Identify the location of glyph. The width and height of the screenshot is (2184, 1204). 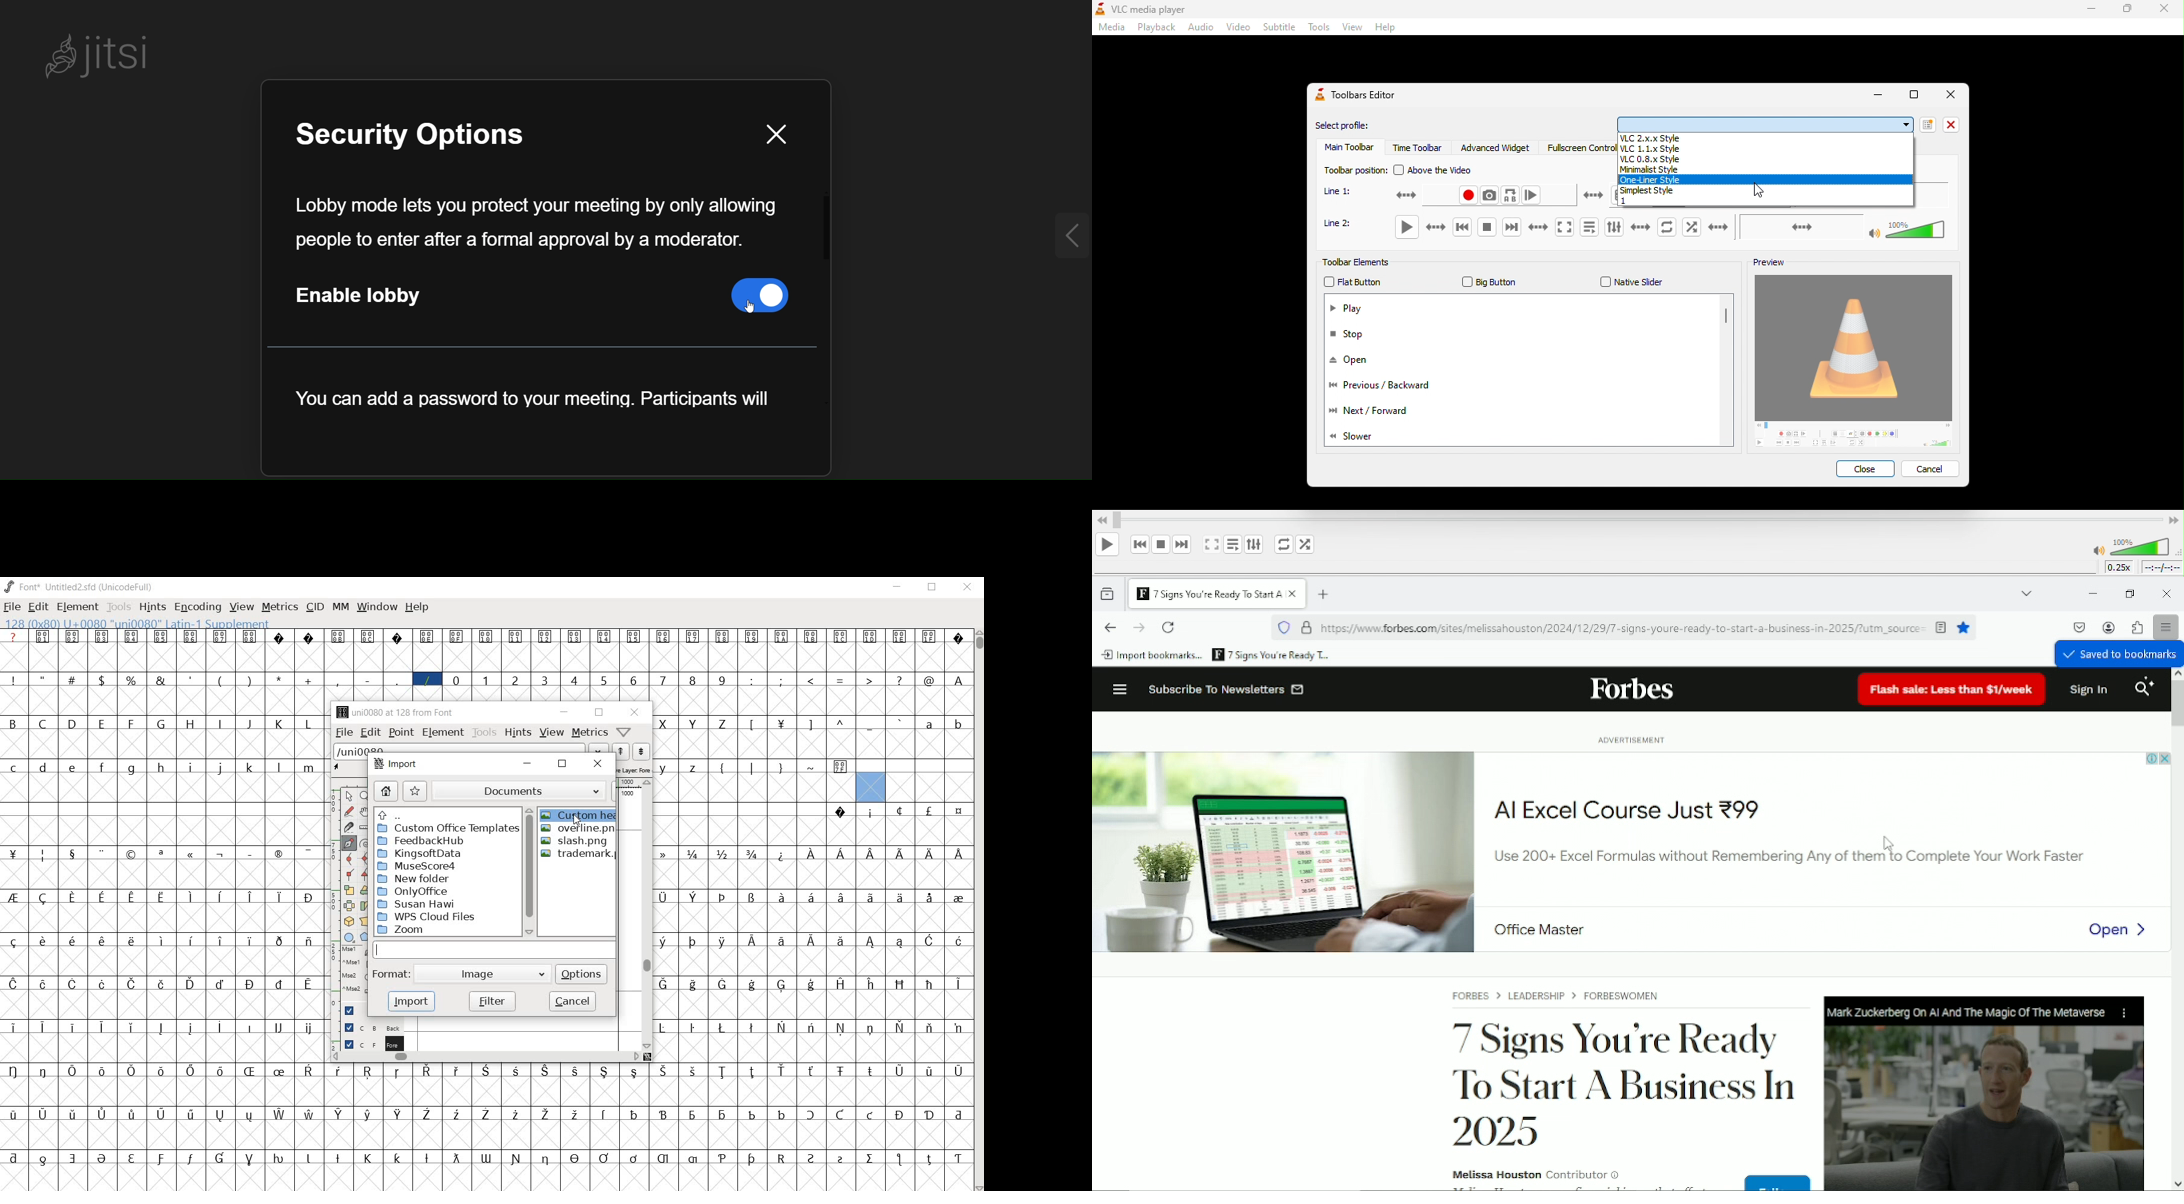
(872, 814).